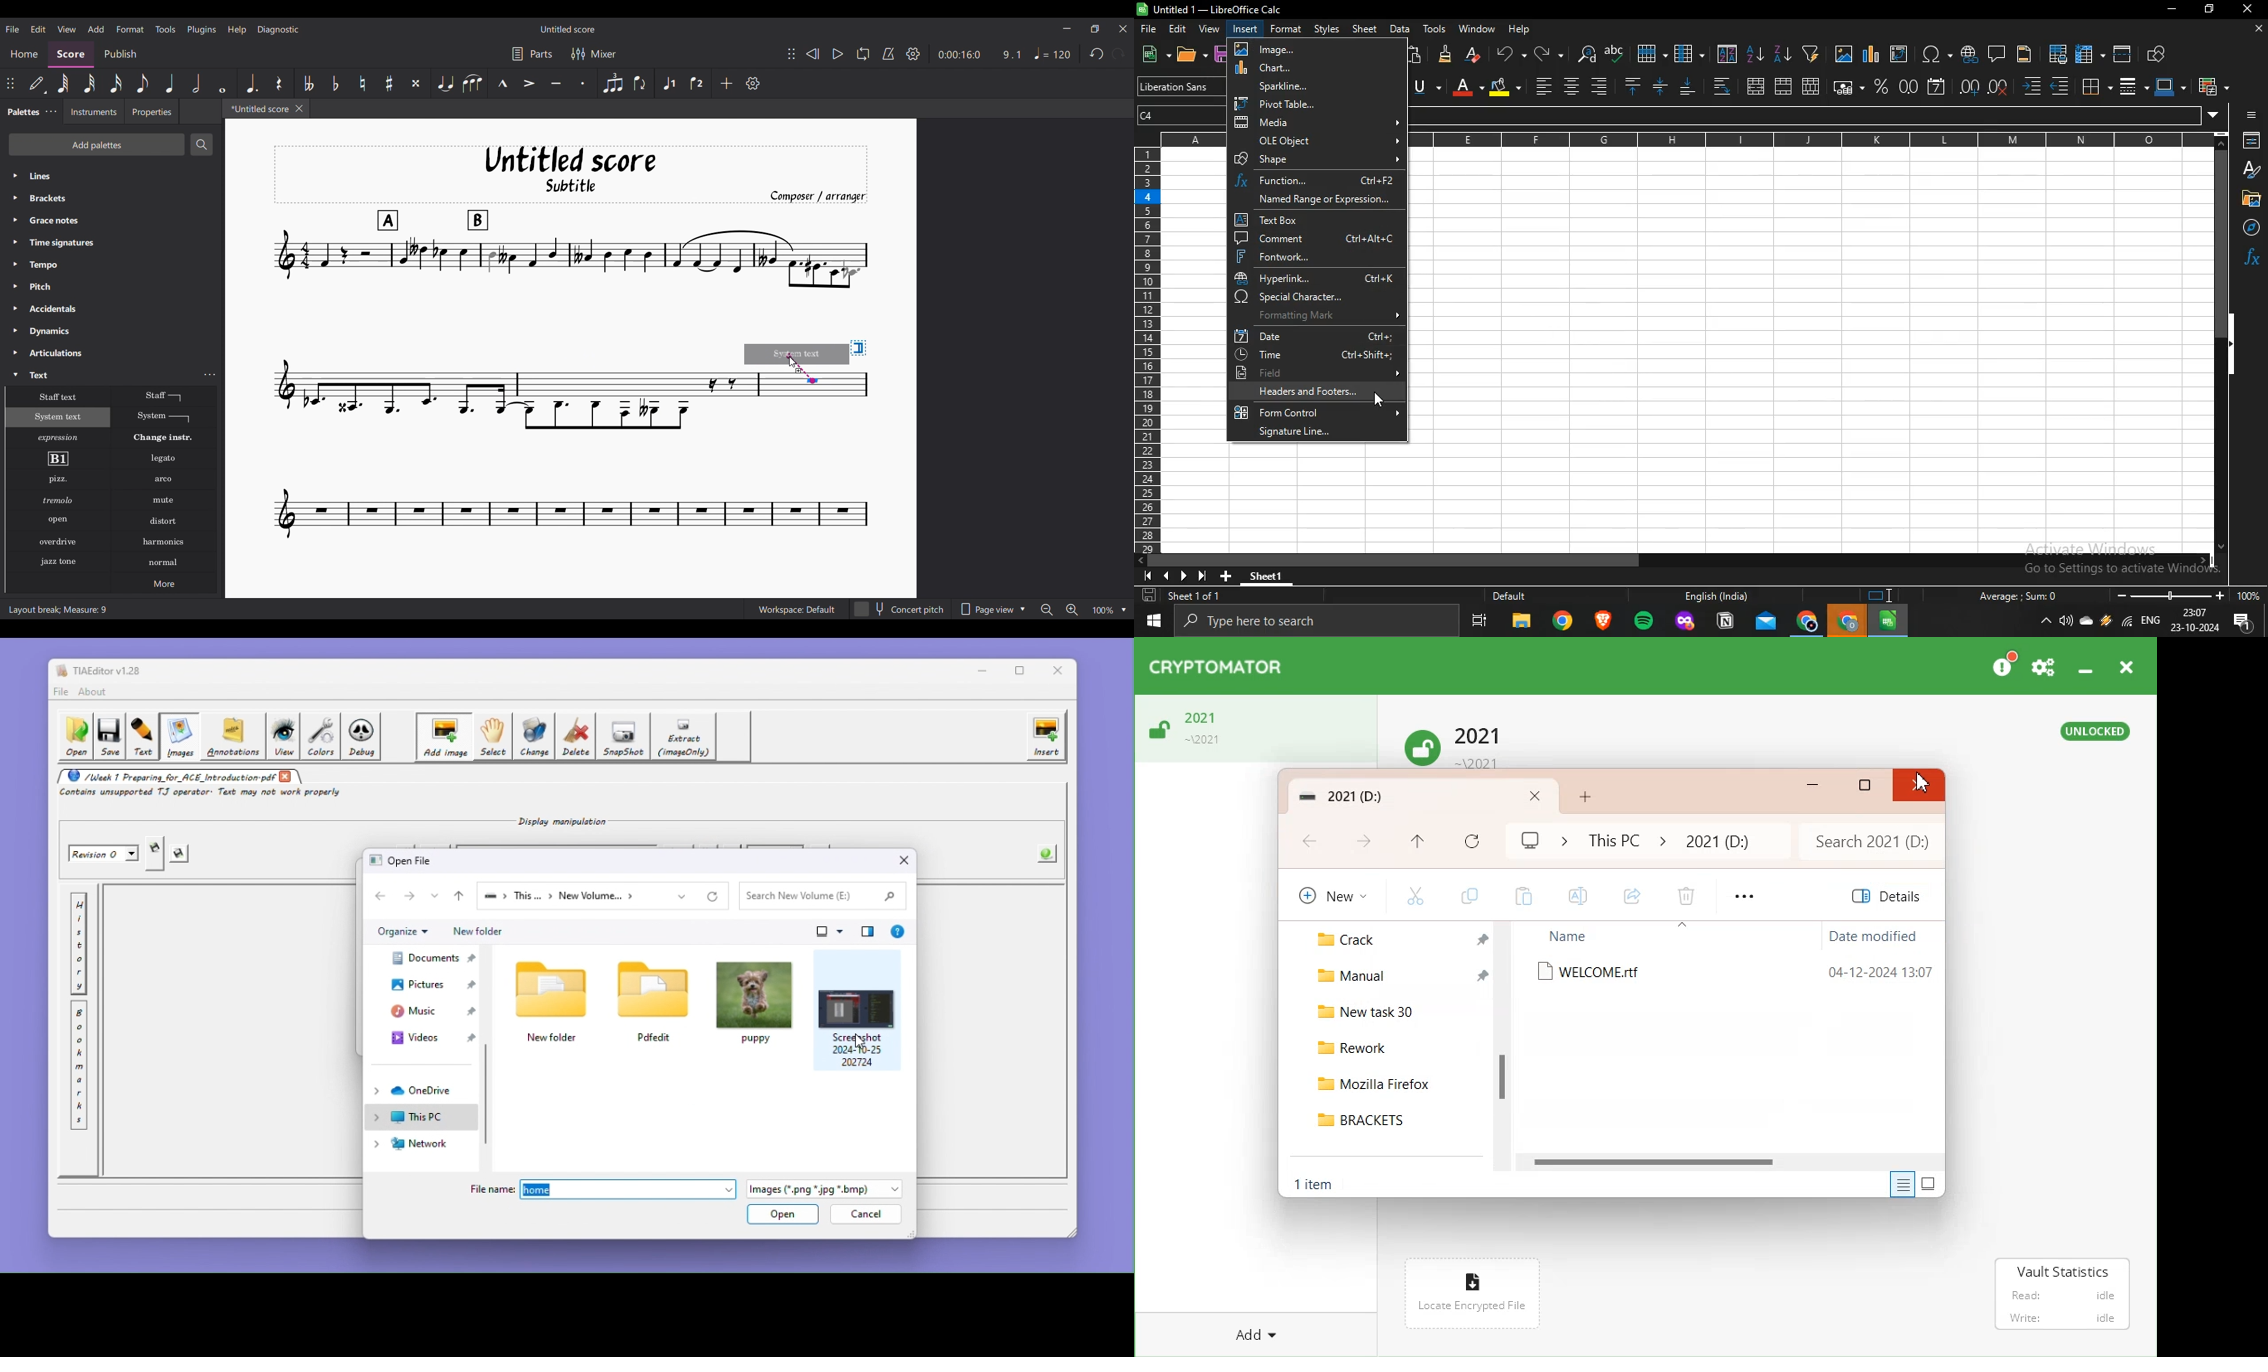 The width and height of the screenshot is (2268, 1372). Describe the element at coordinates (1188, 56) in the screenshot. I see `open` at that location.